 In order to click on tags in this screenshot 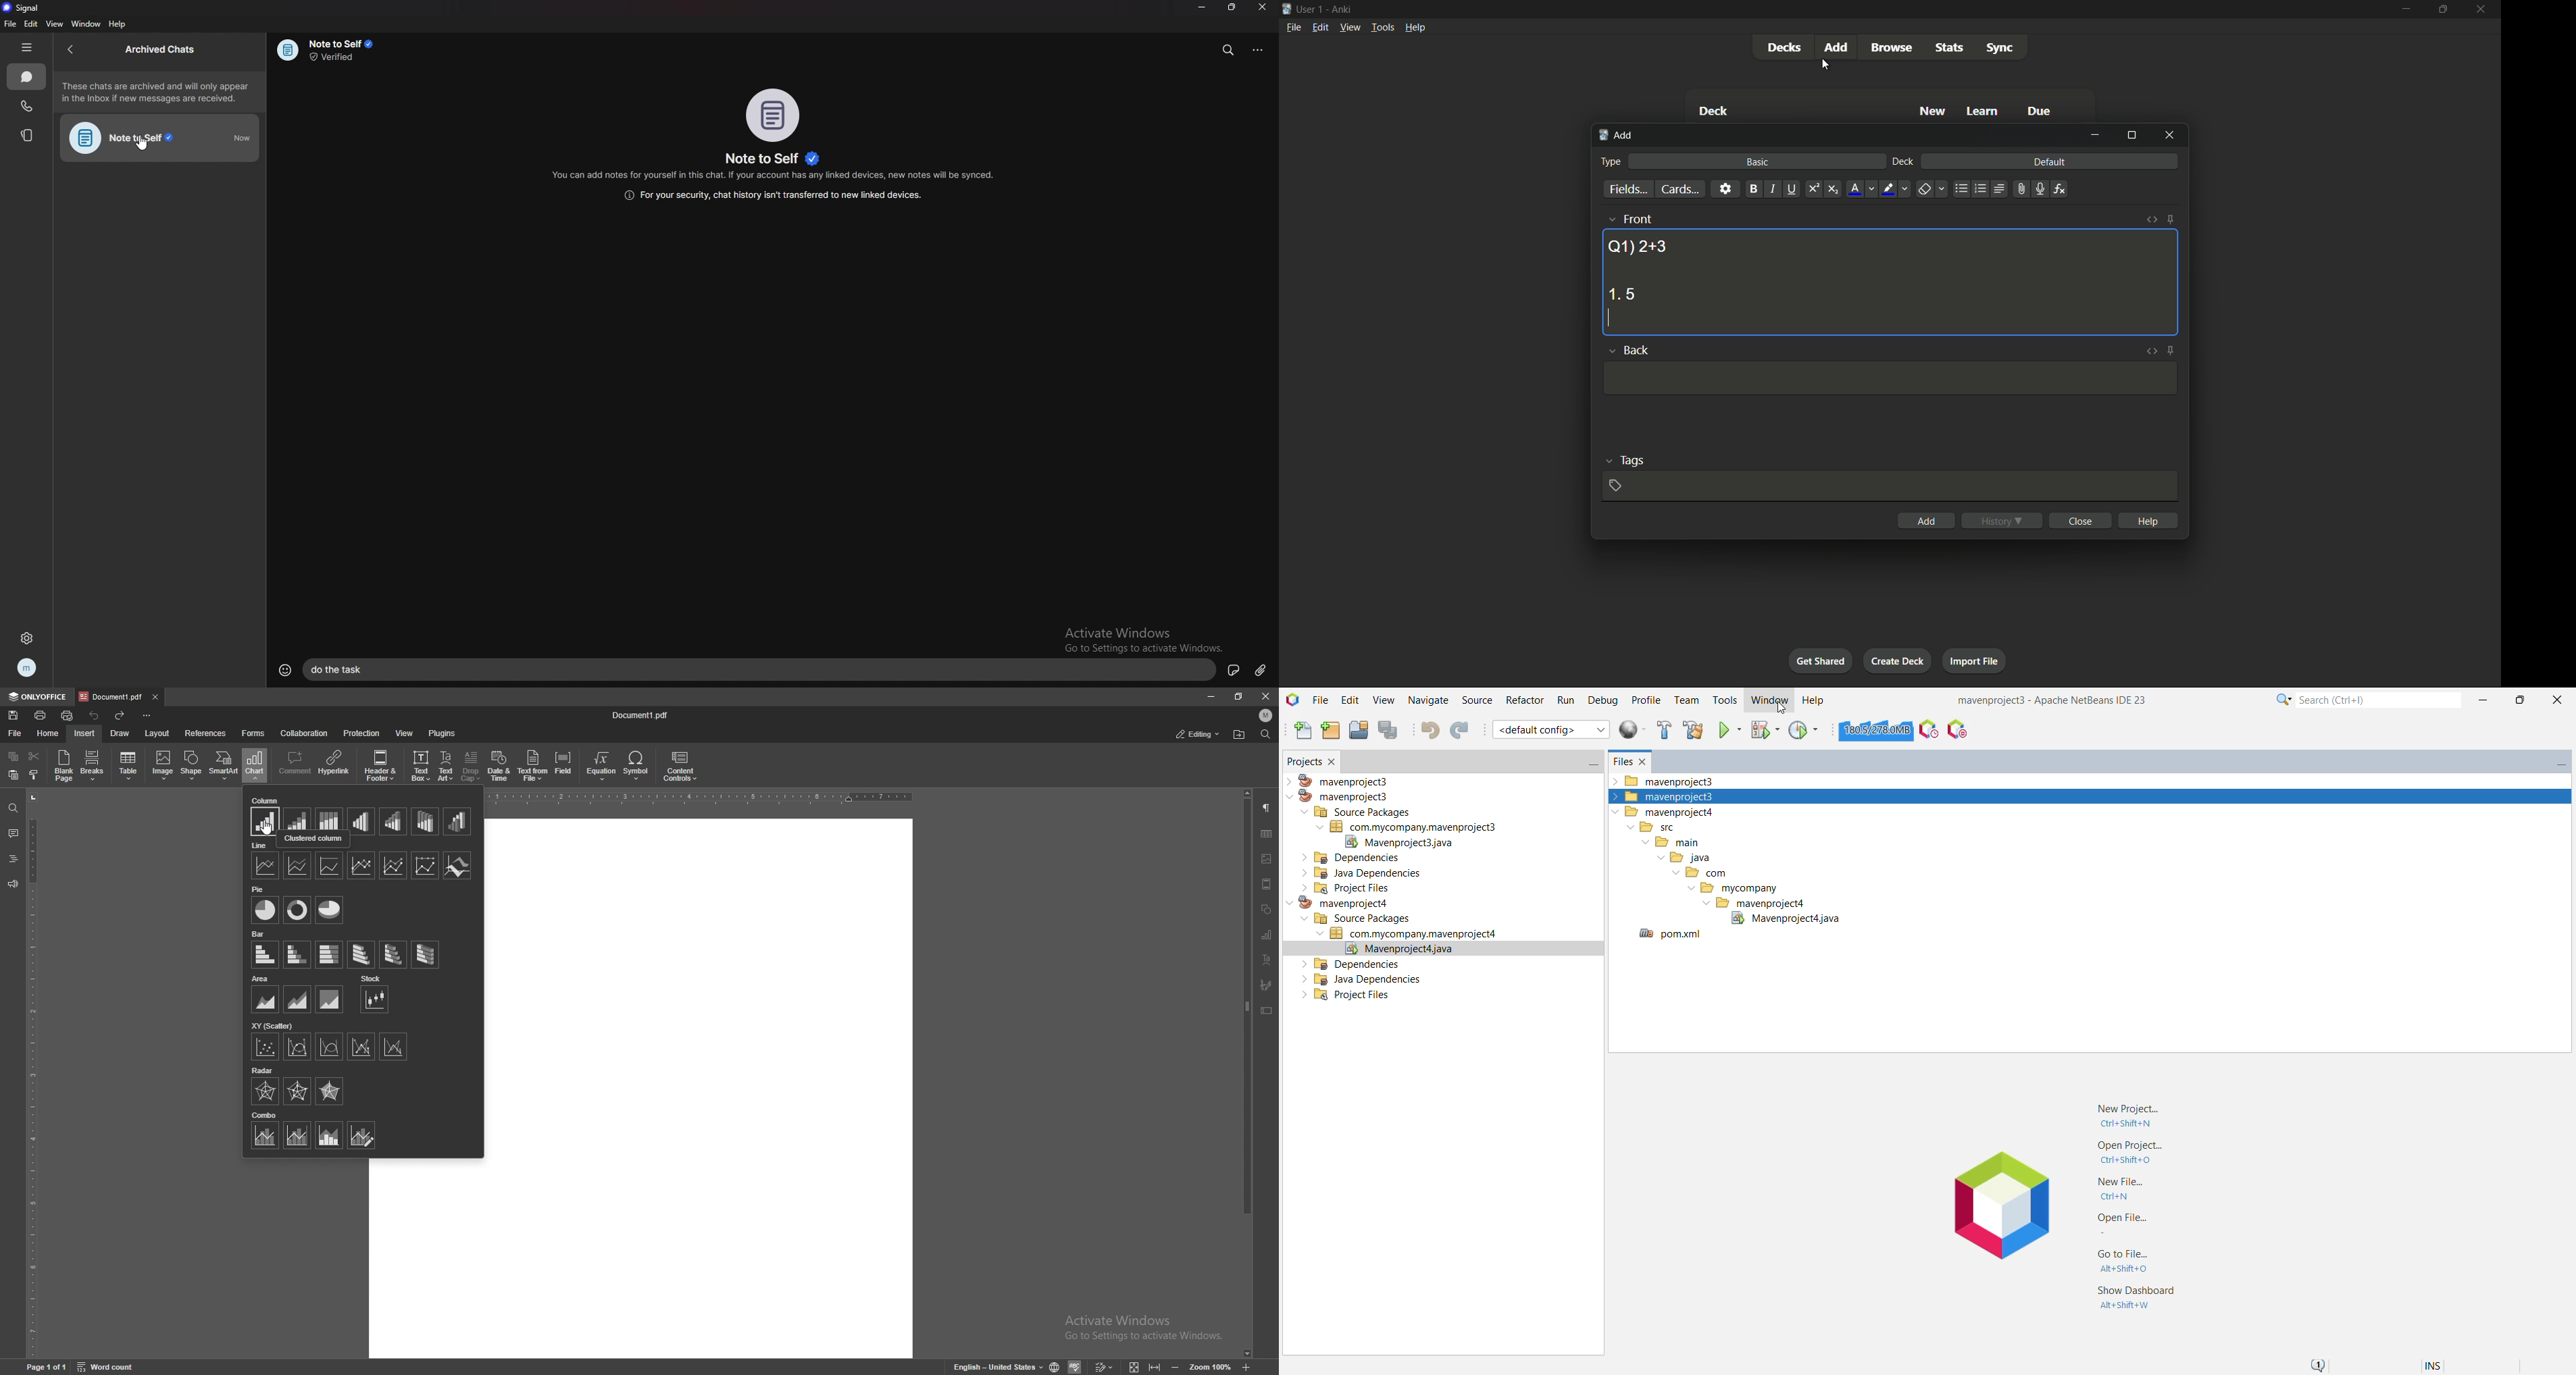, I will do `click(1633, 460)`.